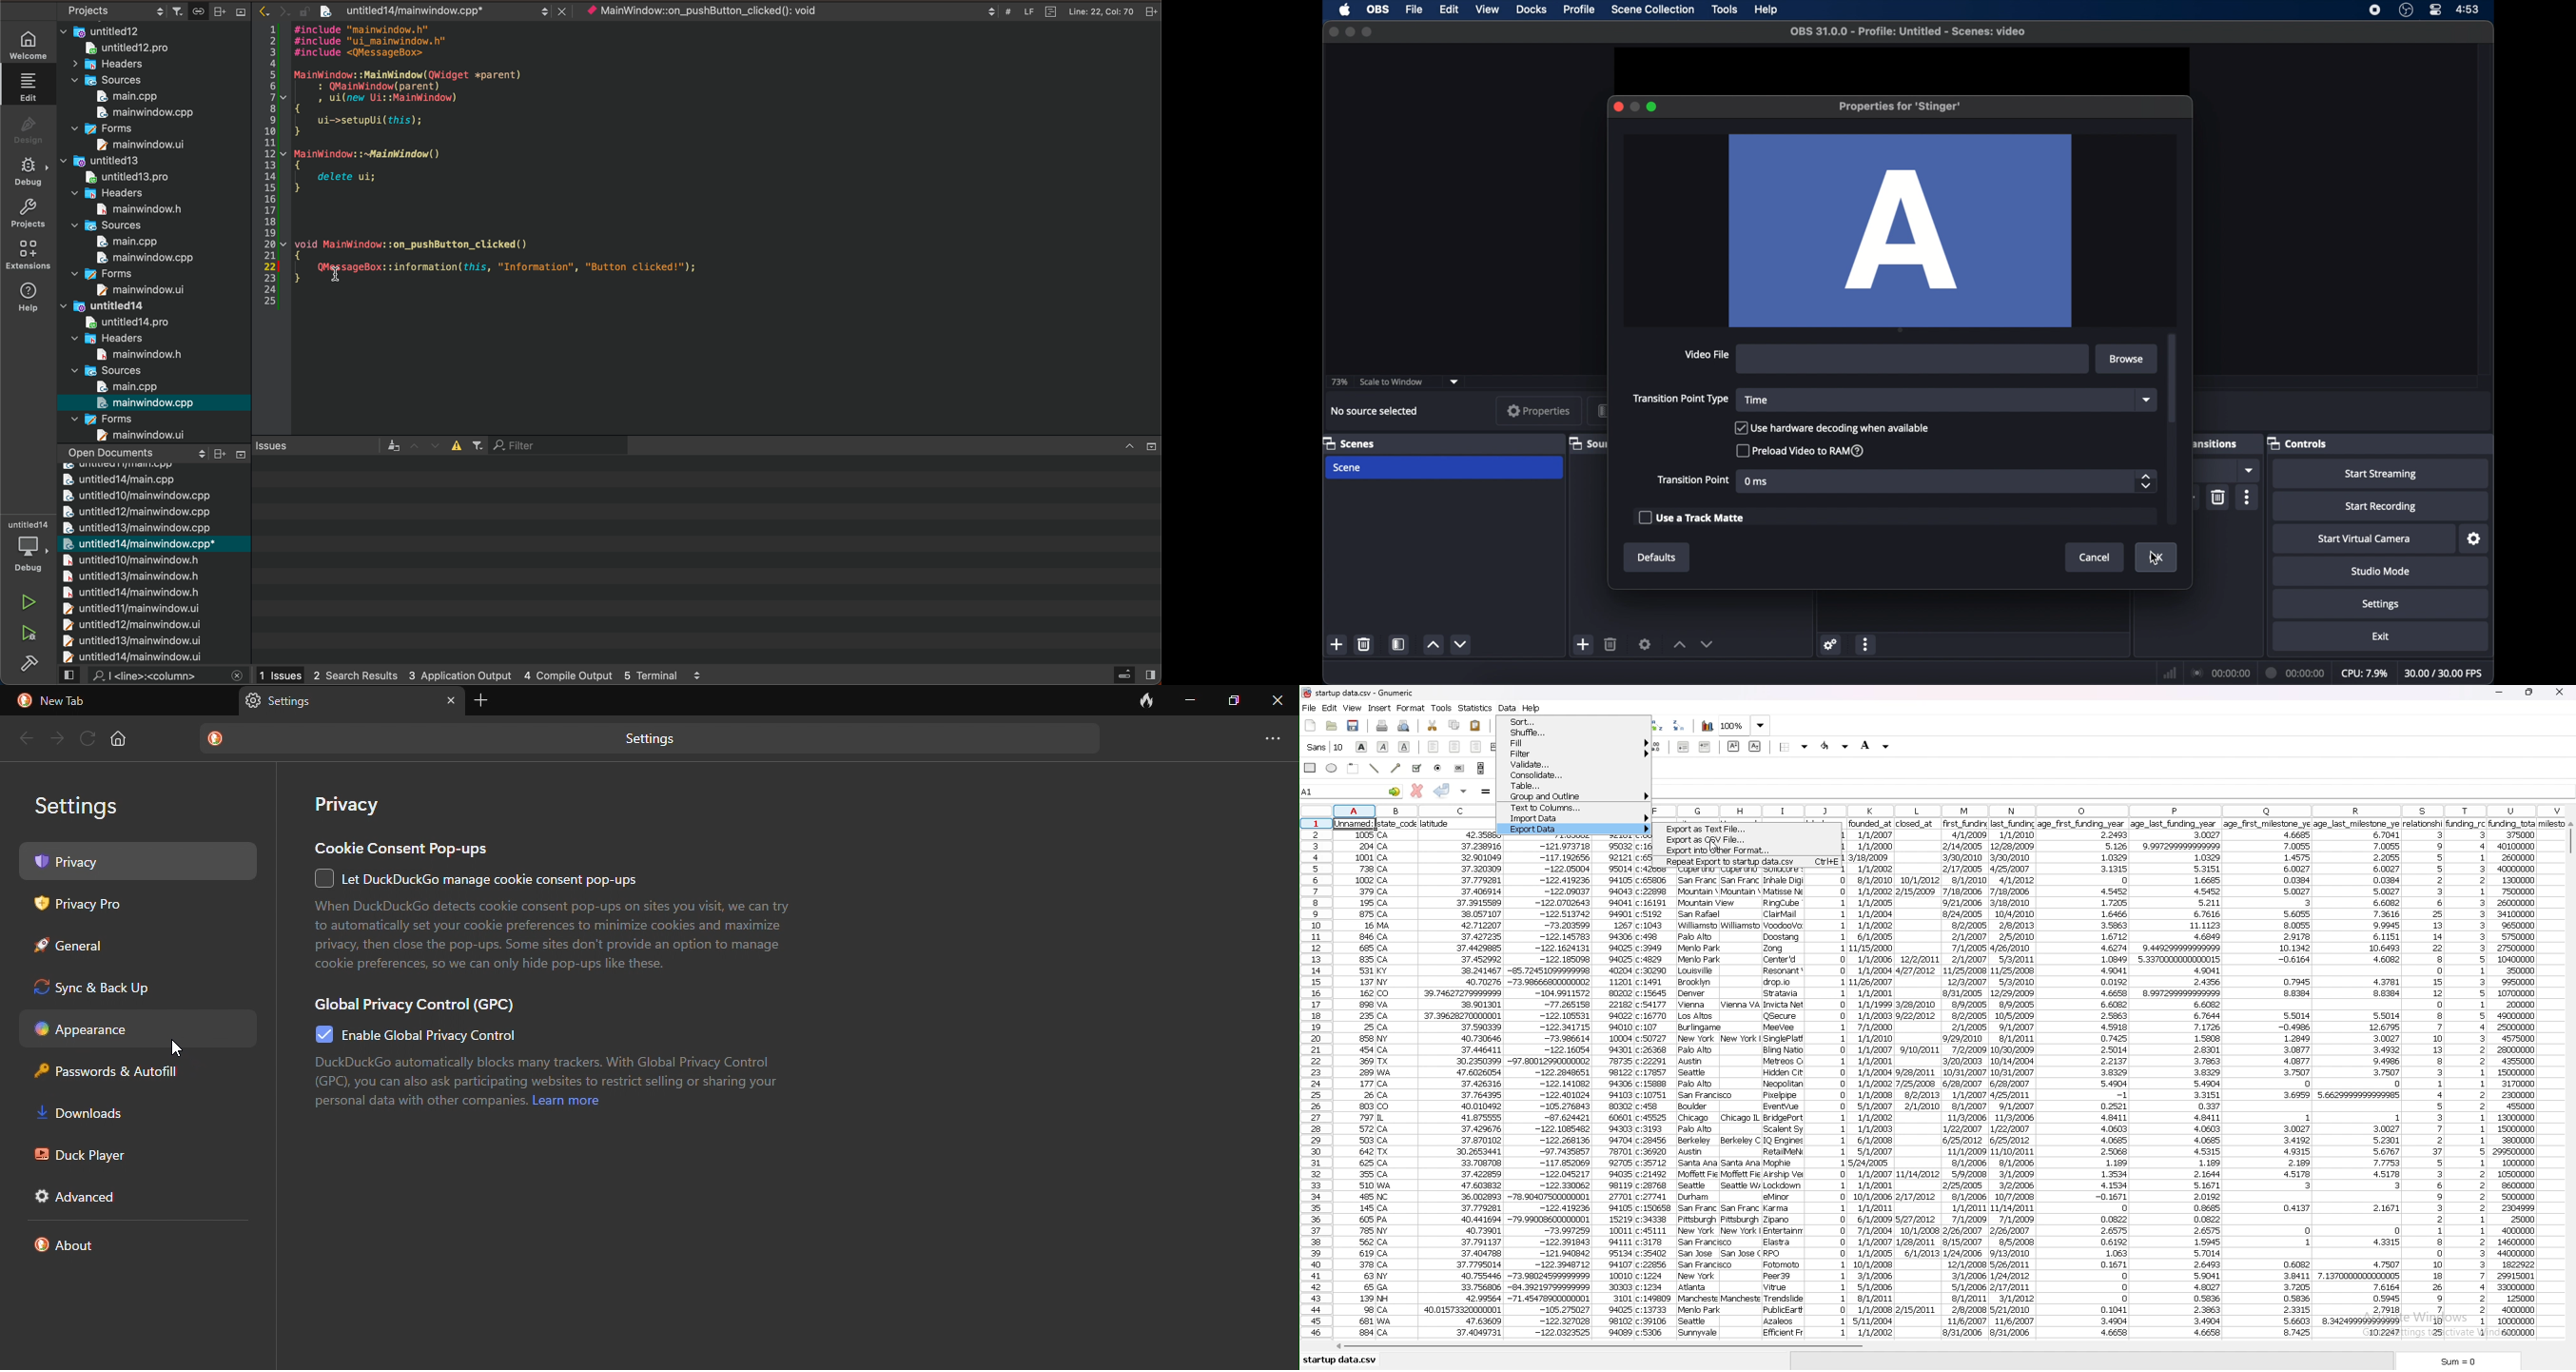  Describe the element at coordinates (2218, 497) in the screenshot. I see `delete` at that location.